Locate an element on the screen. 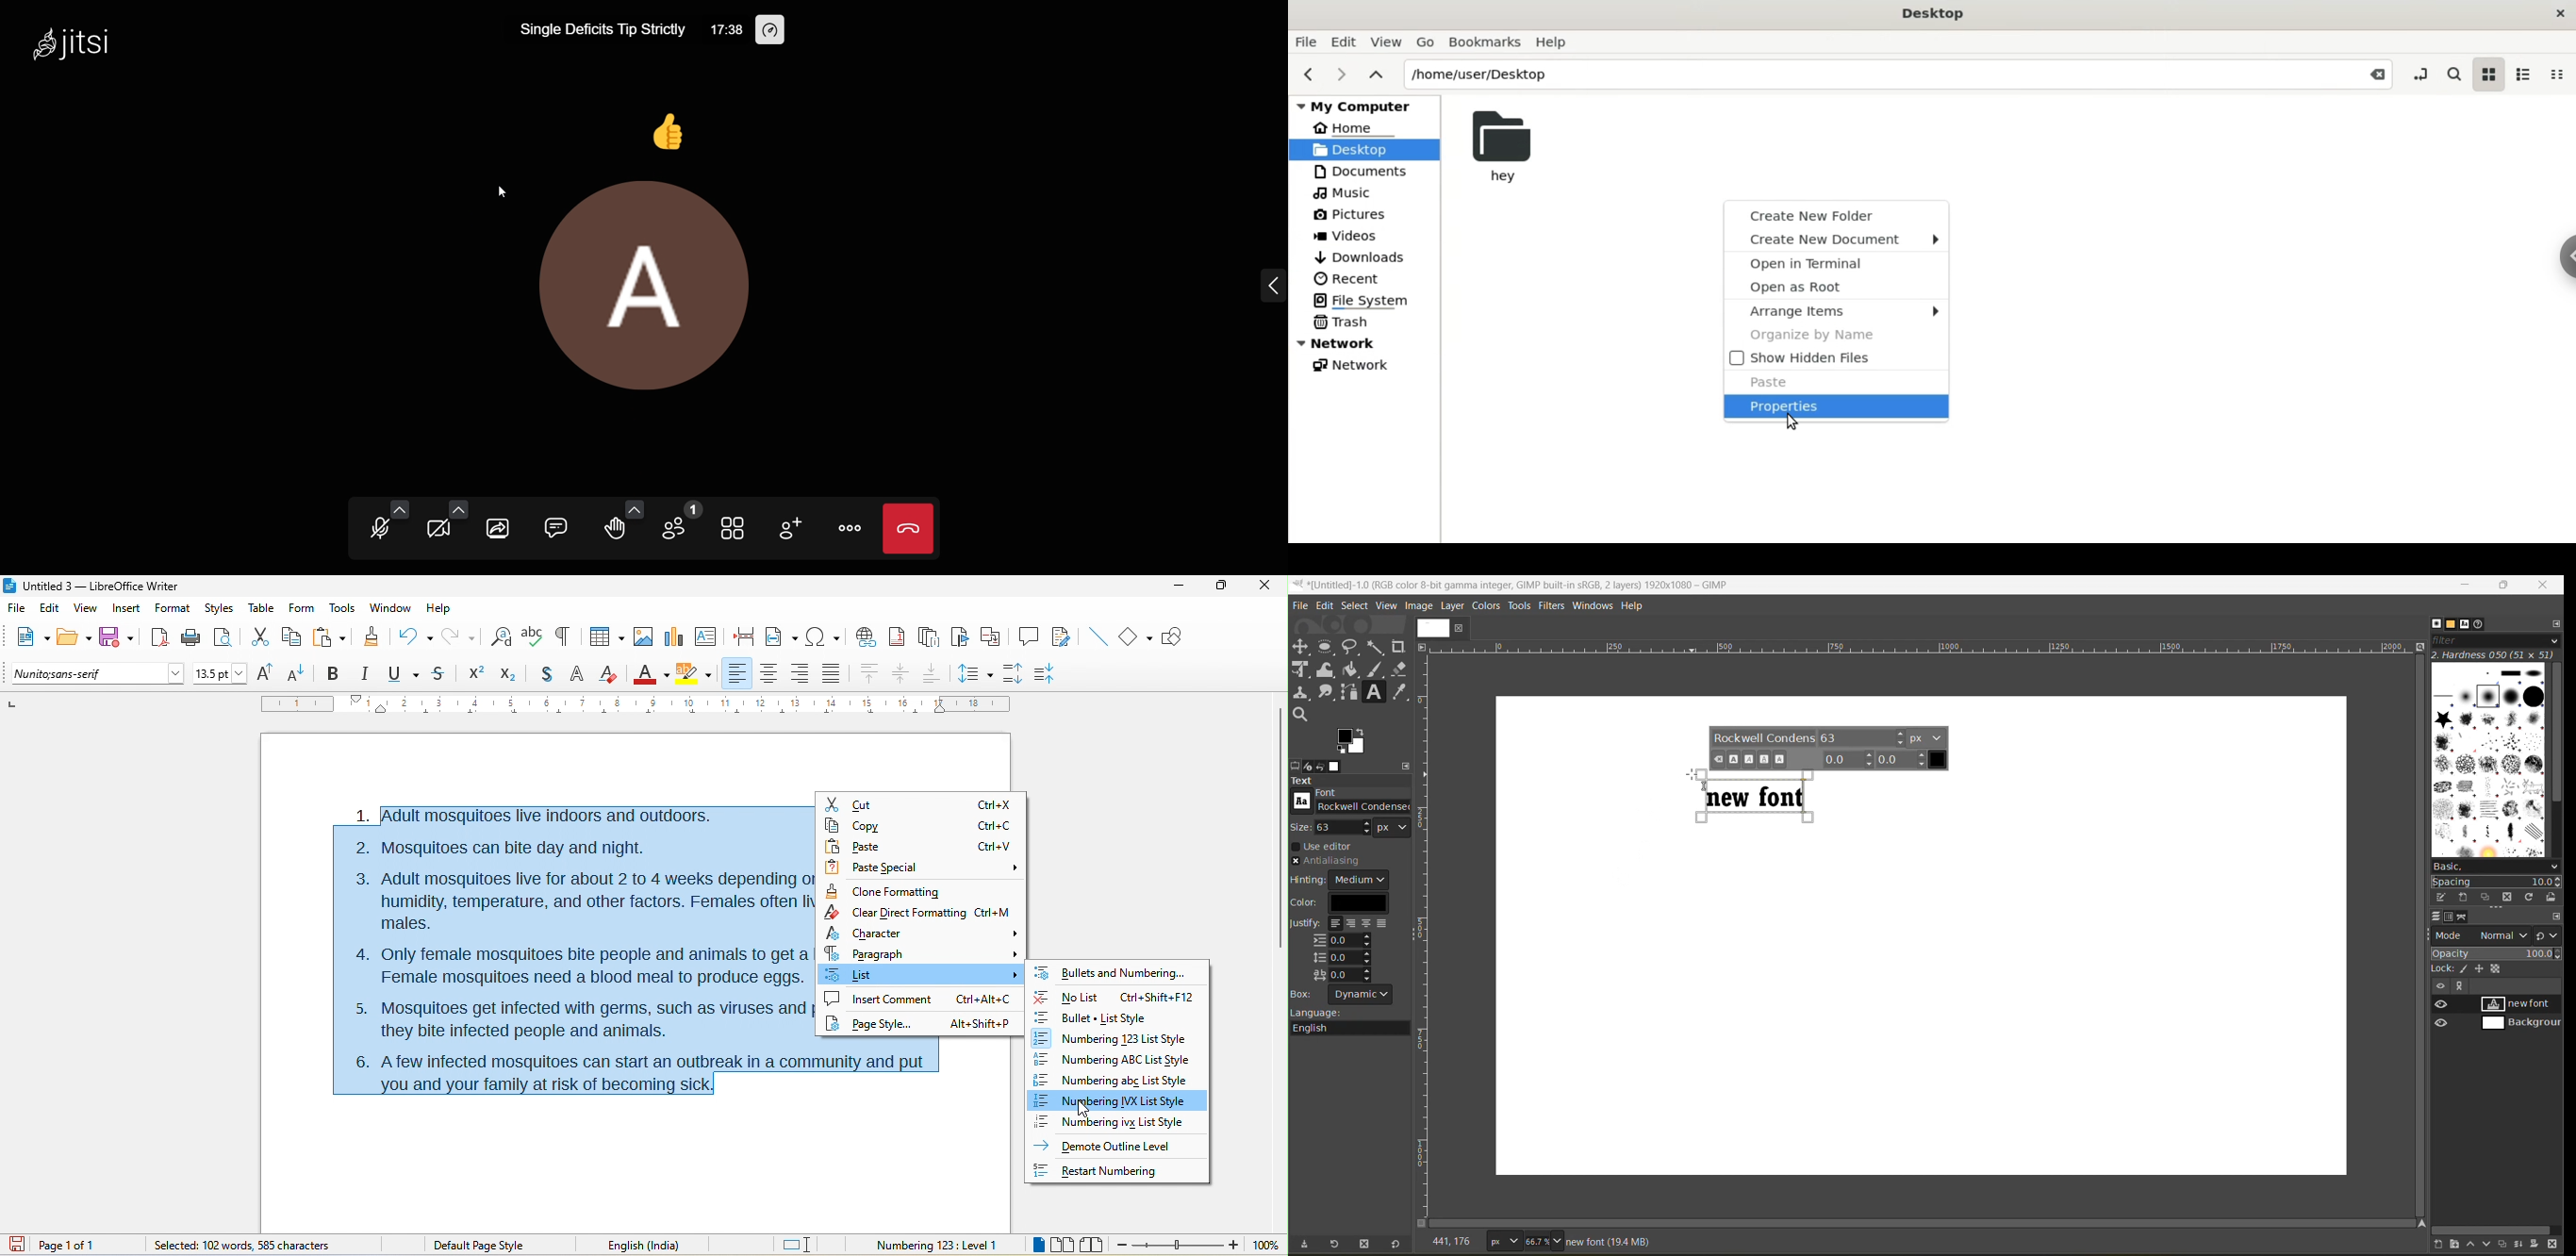  copy is located at coordinates (292, 636).